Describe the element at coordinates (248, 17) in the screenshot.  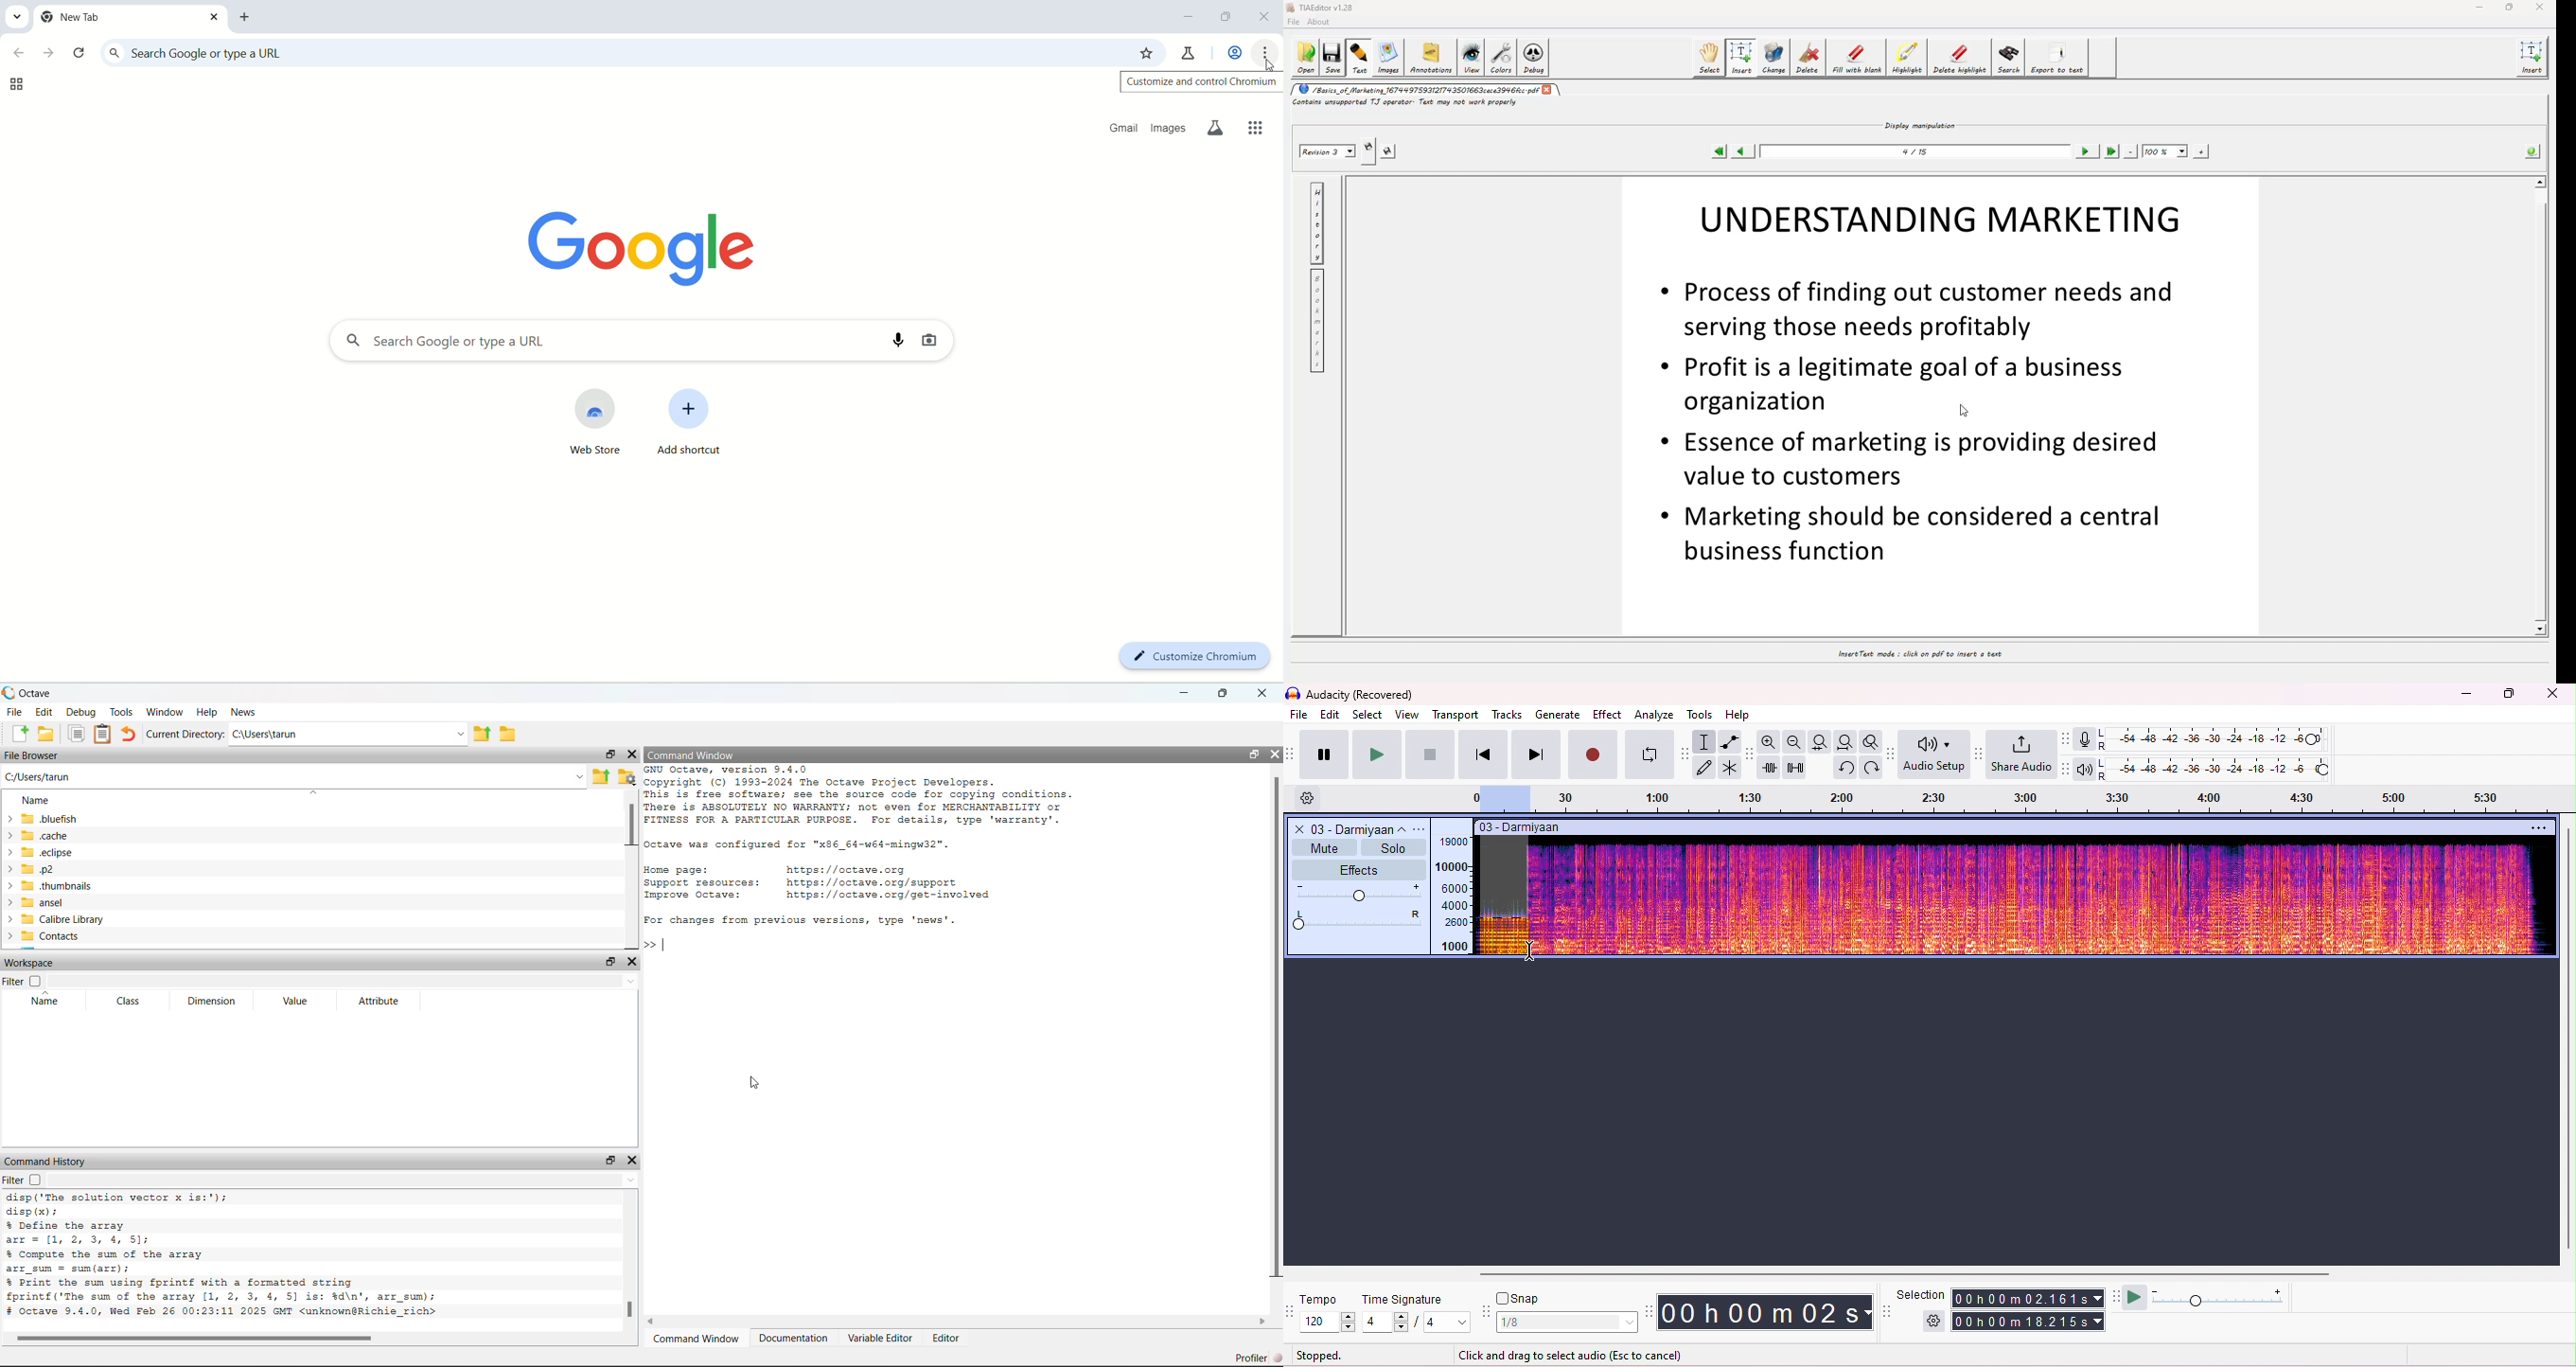
I see `new tab` at that location.